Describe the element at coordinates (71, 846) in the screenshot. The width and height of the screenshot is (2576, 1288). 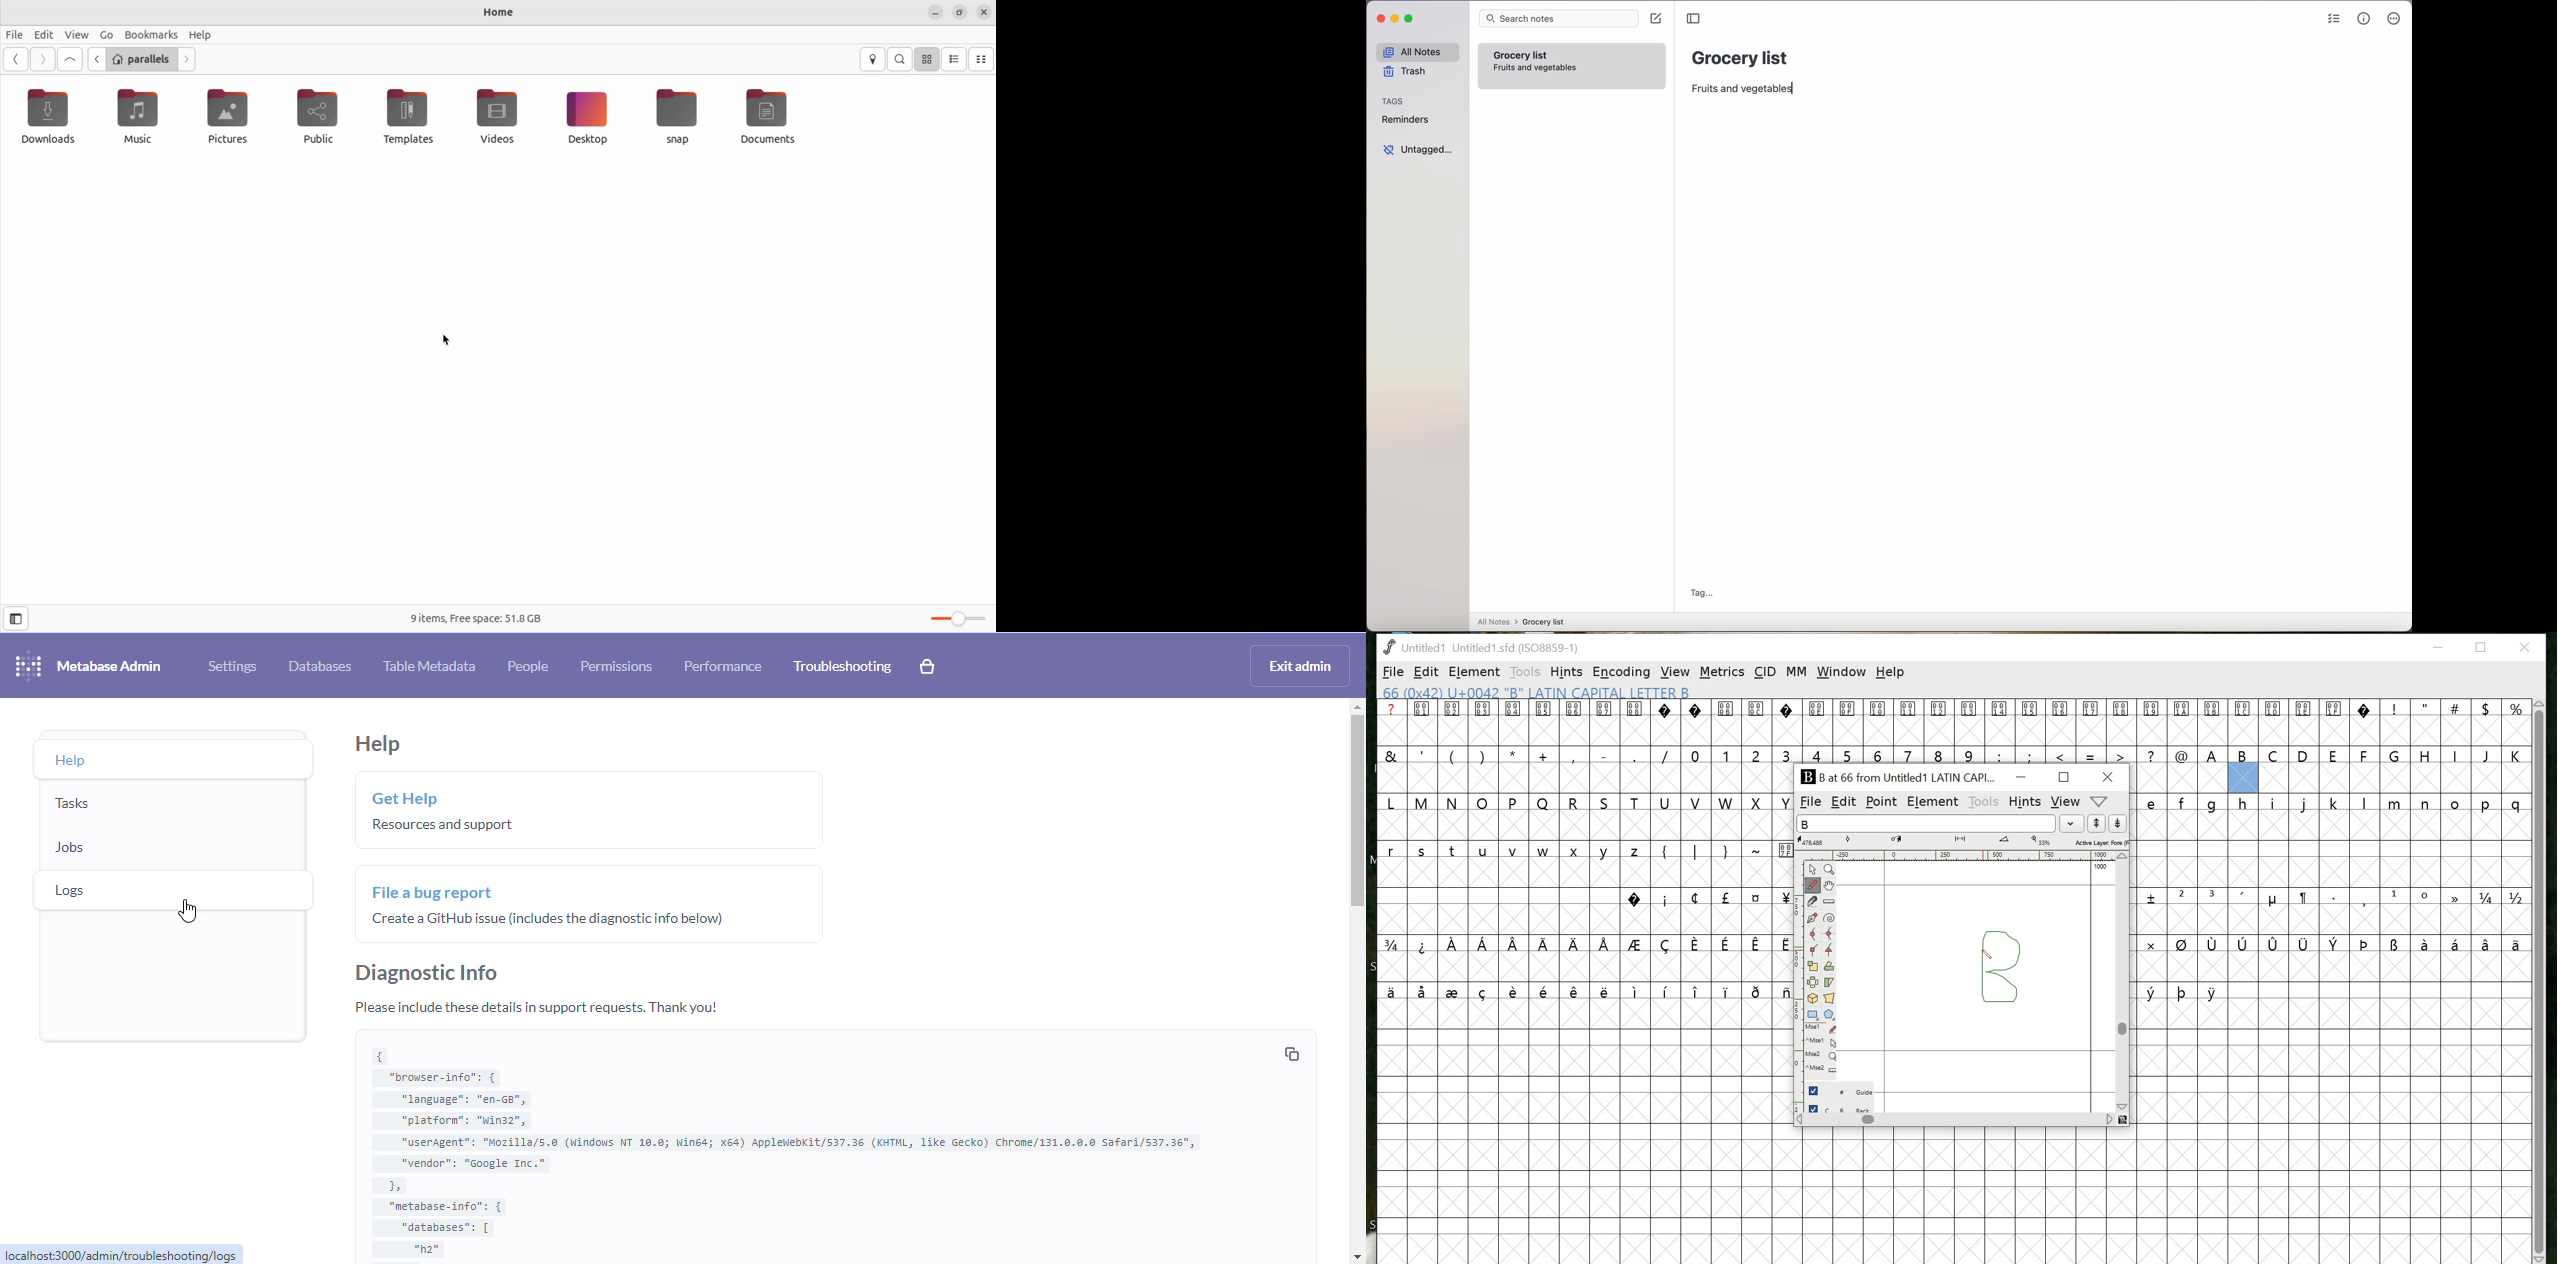
I see `jobs` at that location.